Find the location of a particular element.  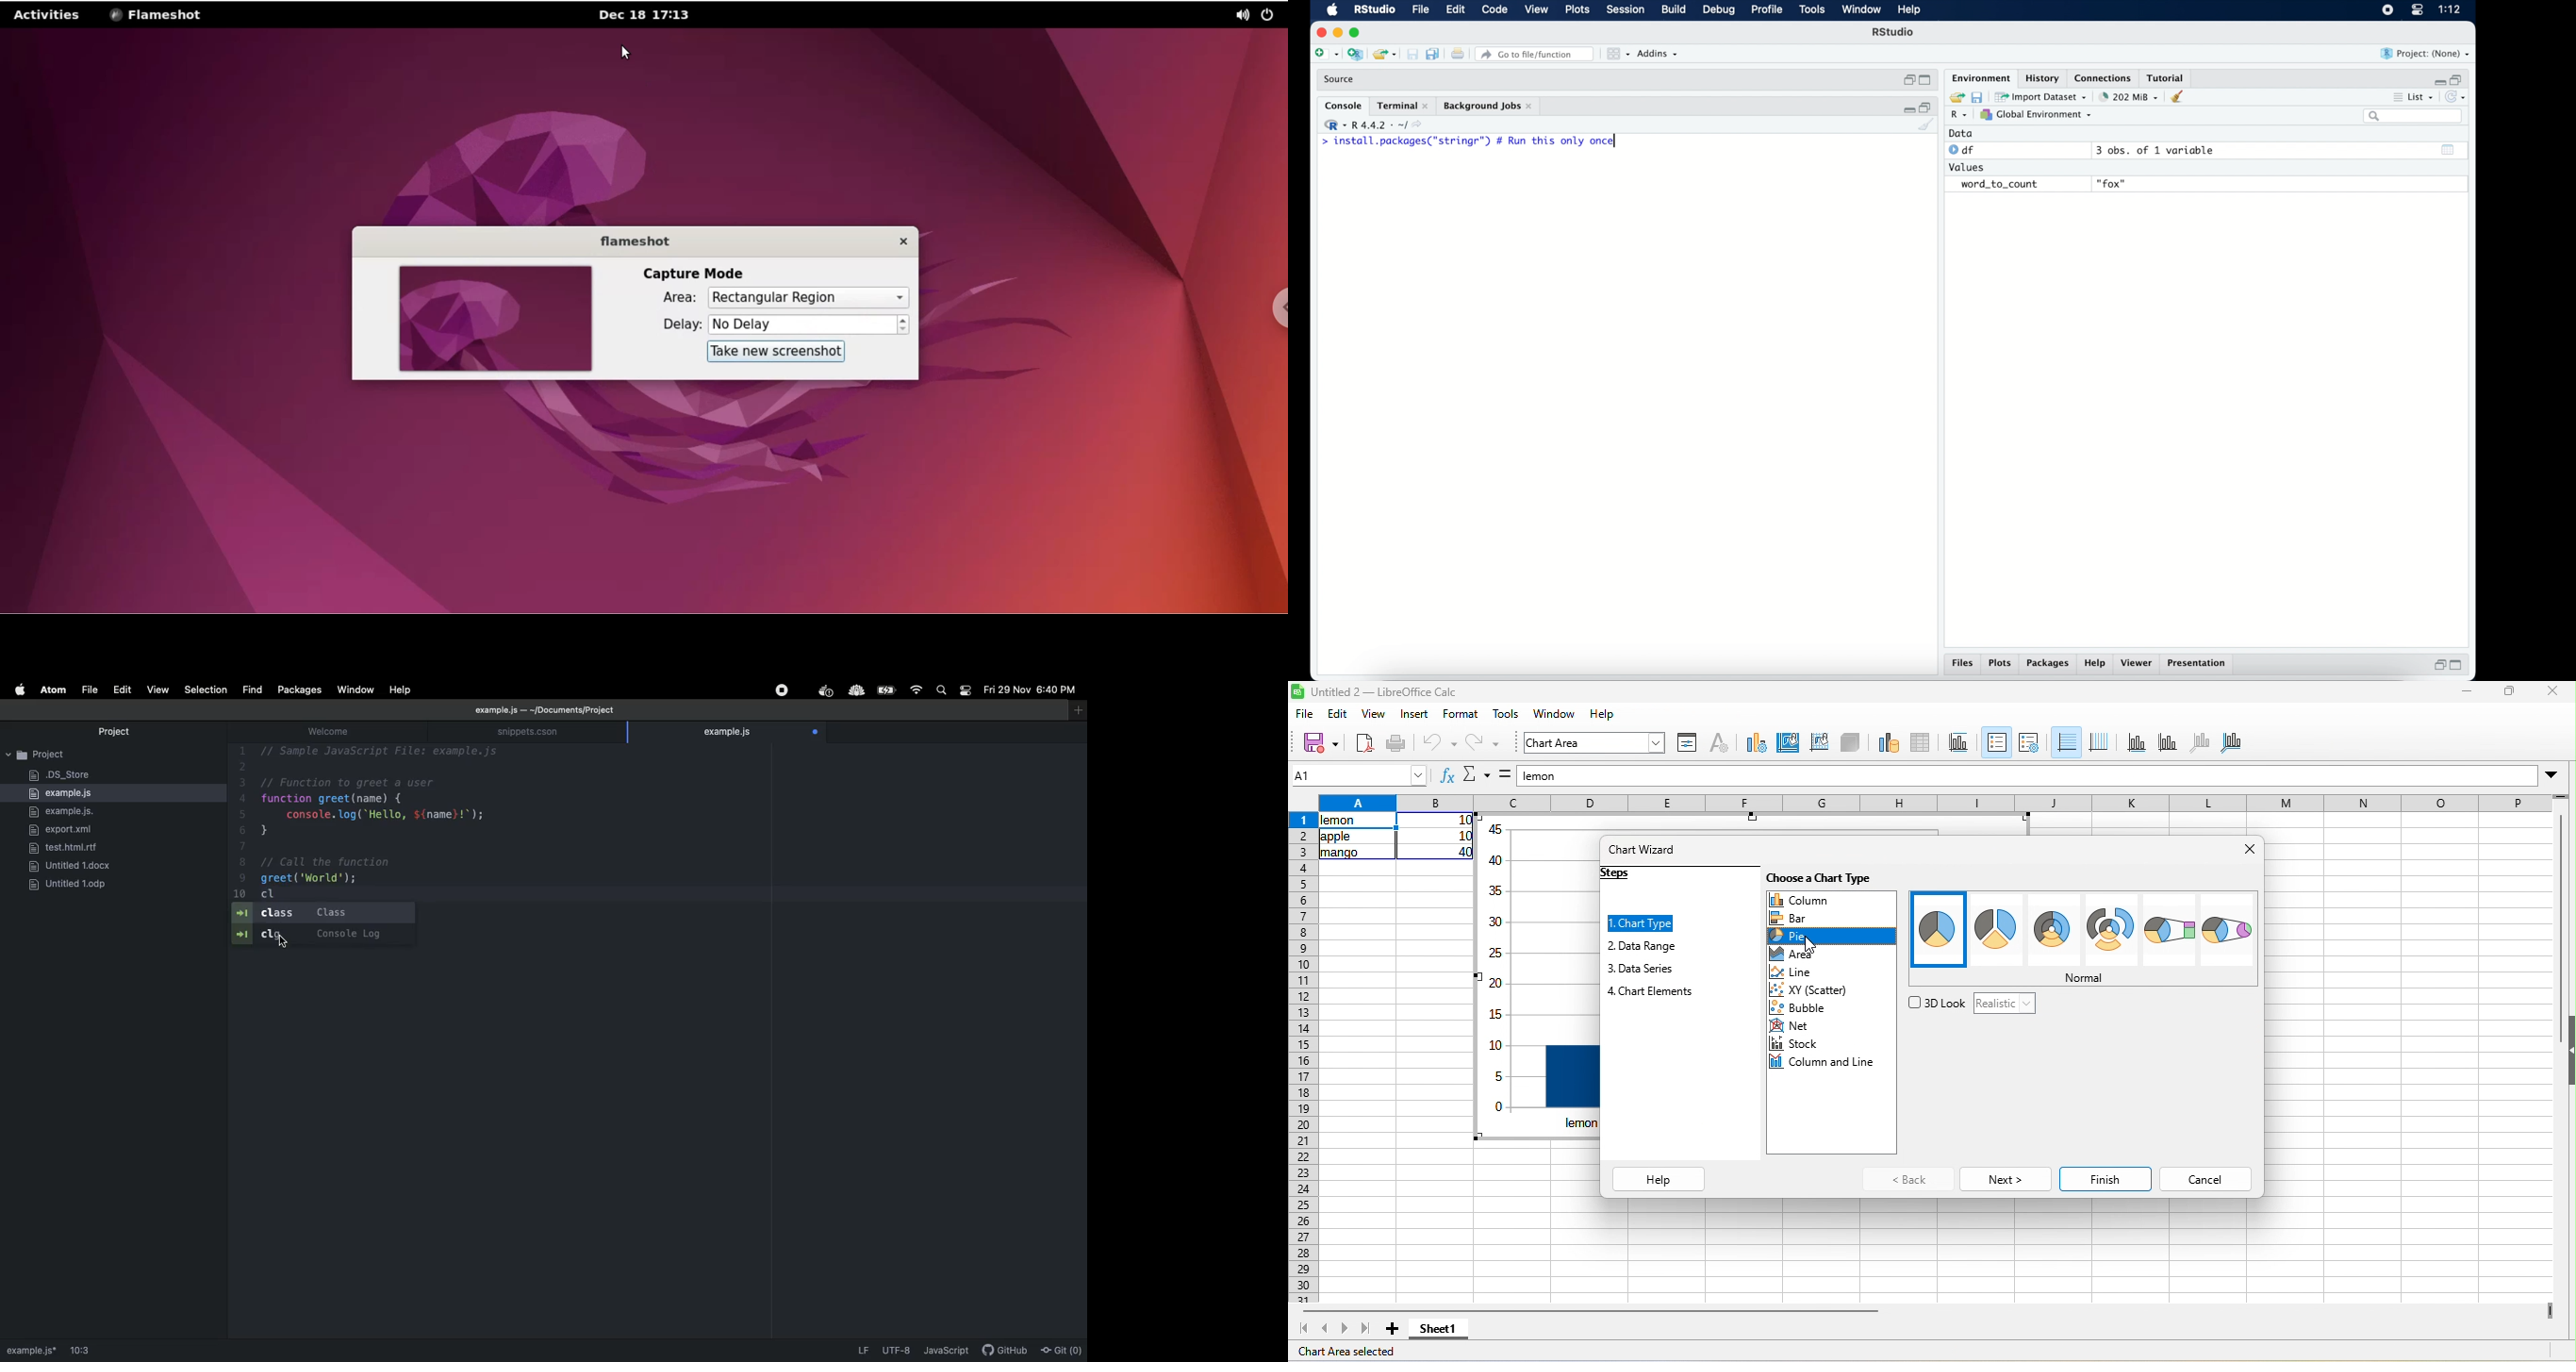

pie chart is located at coordinates (2055, 931).